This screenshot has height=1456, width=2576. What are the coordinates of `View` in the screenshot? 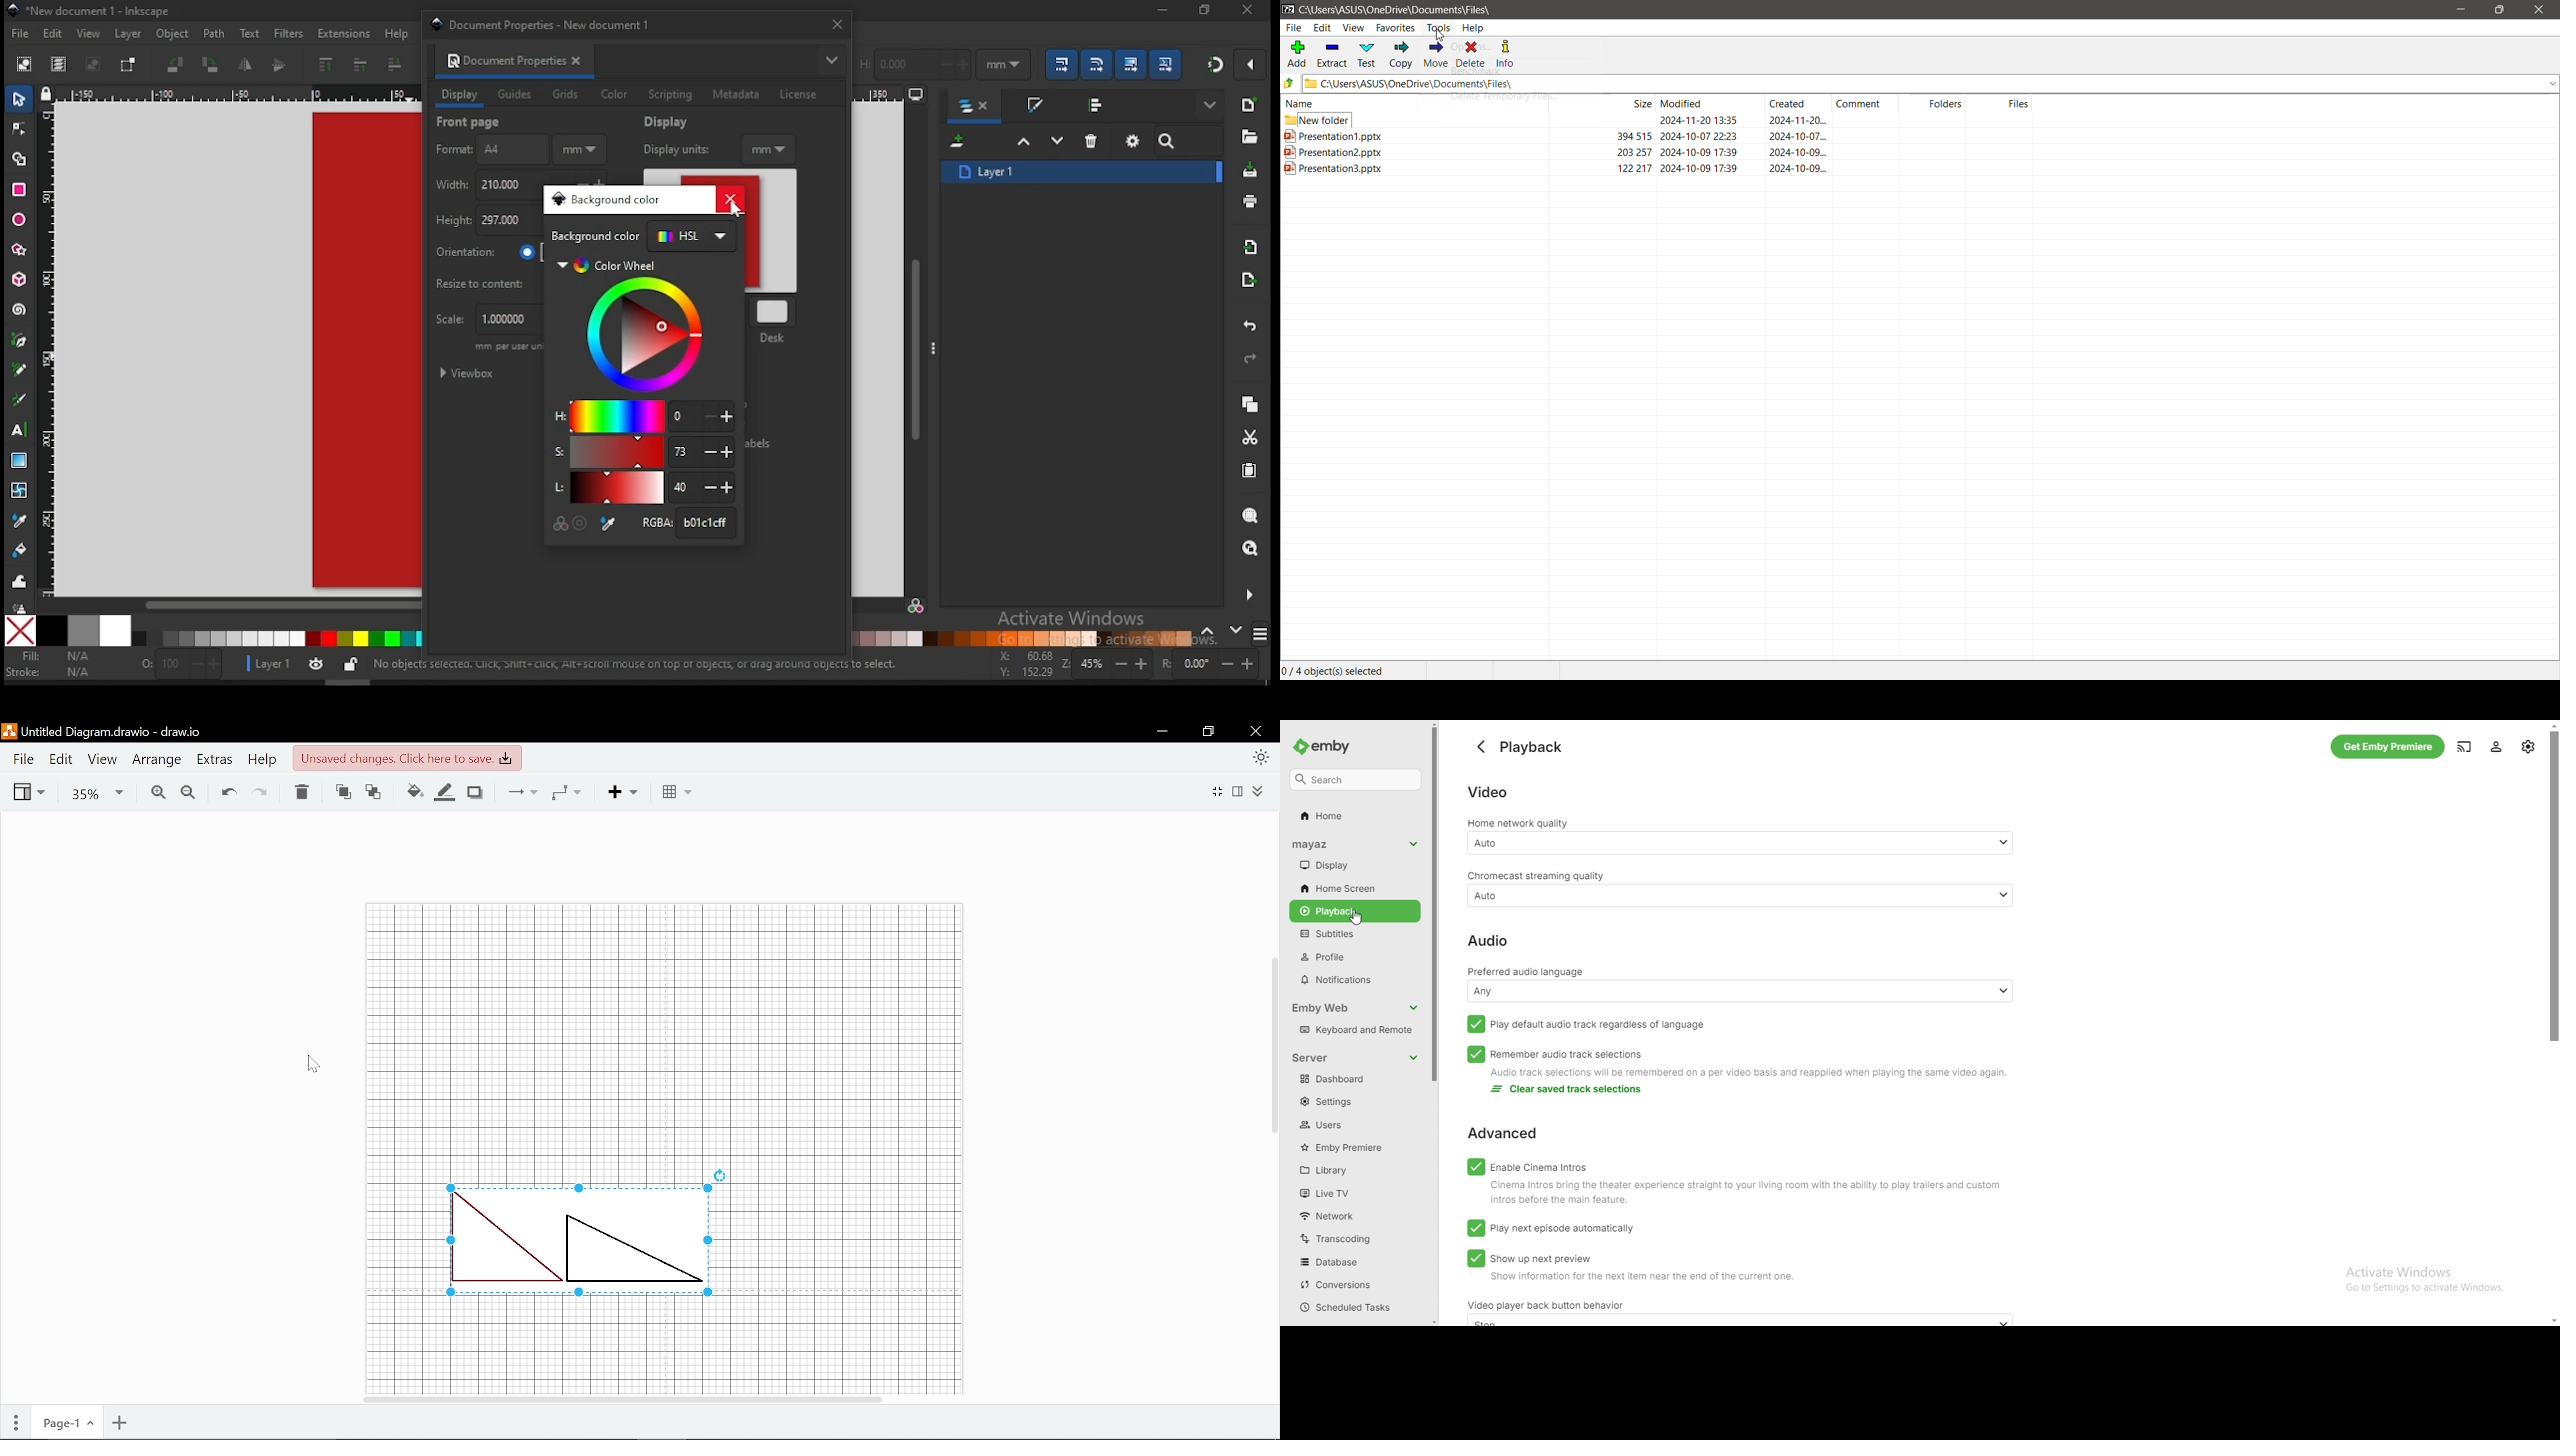 It's located at (1353, 28).